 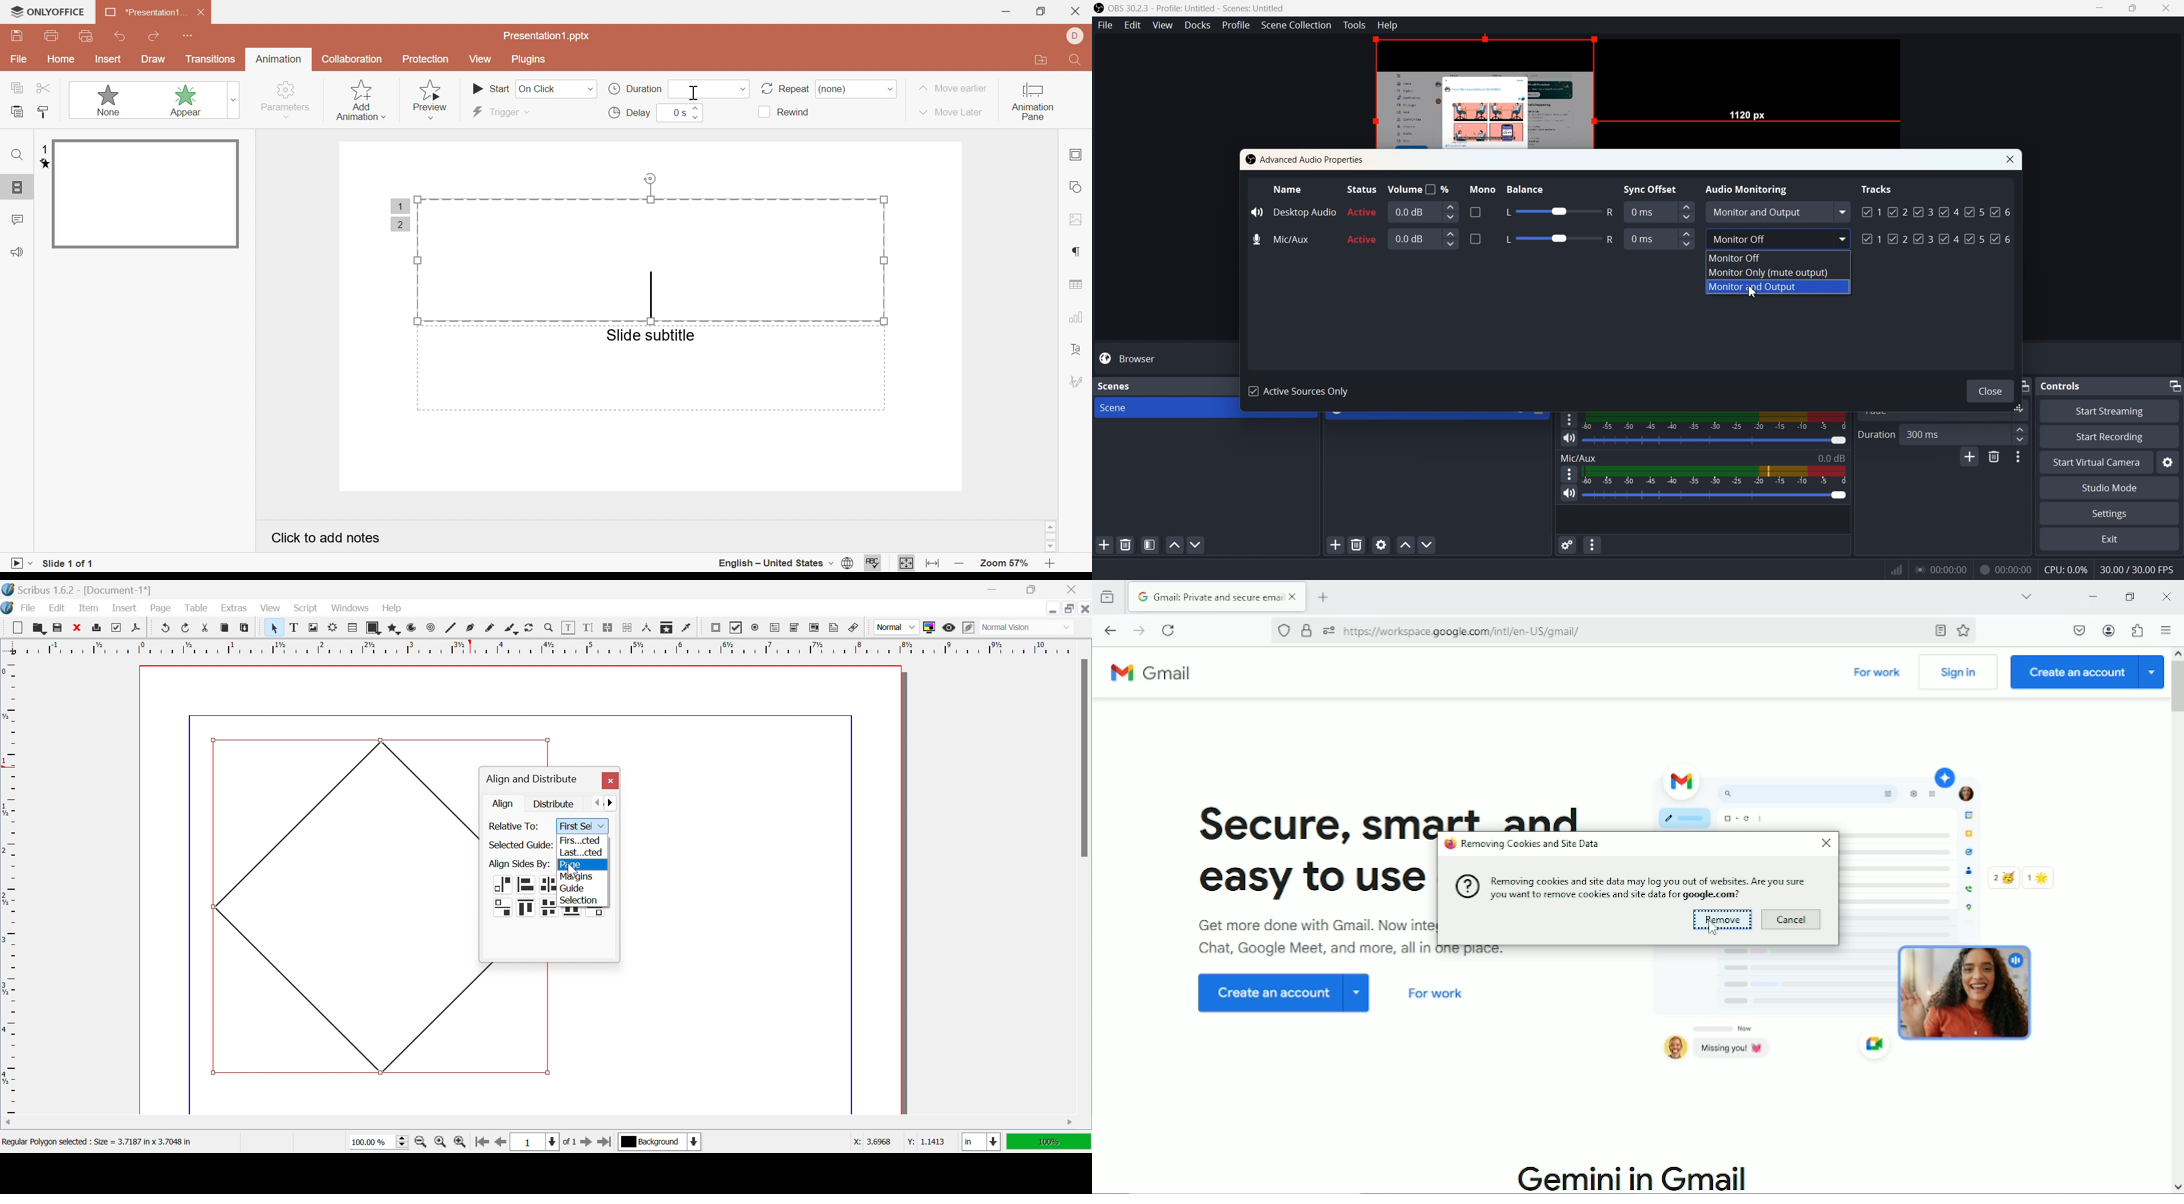 What do you see at coordinates (145, 195) in the screenshot?
I see `slide` at bounding box center [145, 195].